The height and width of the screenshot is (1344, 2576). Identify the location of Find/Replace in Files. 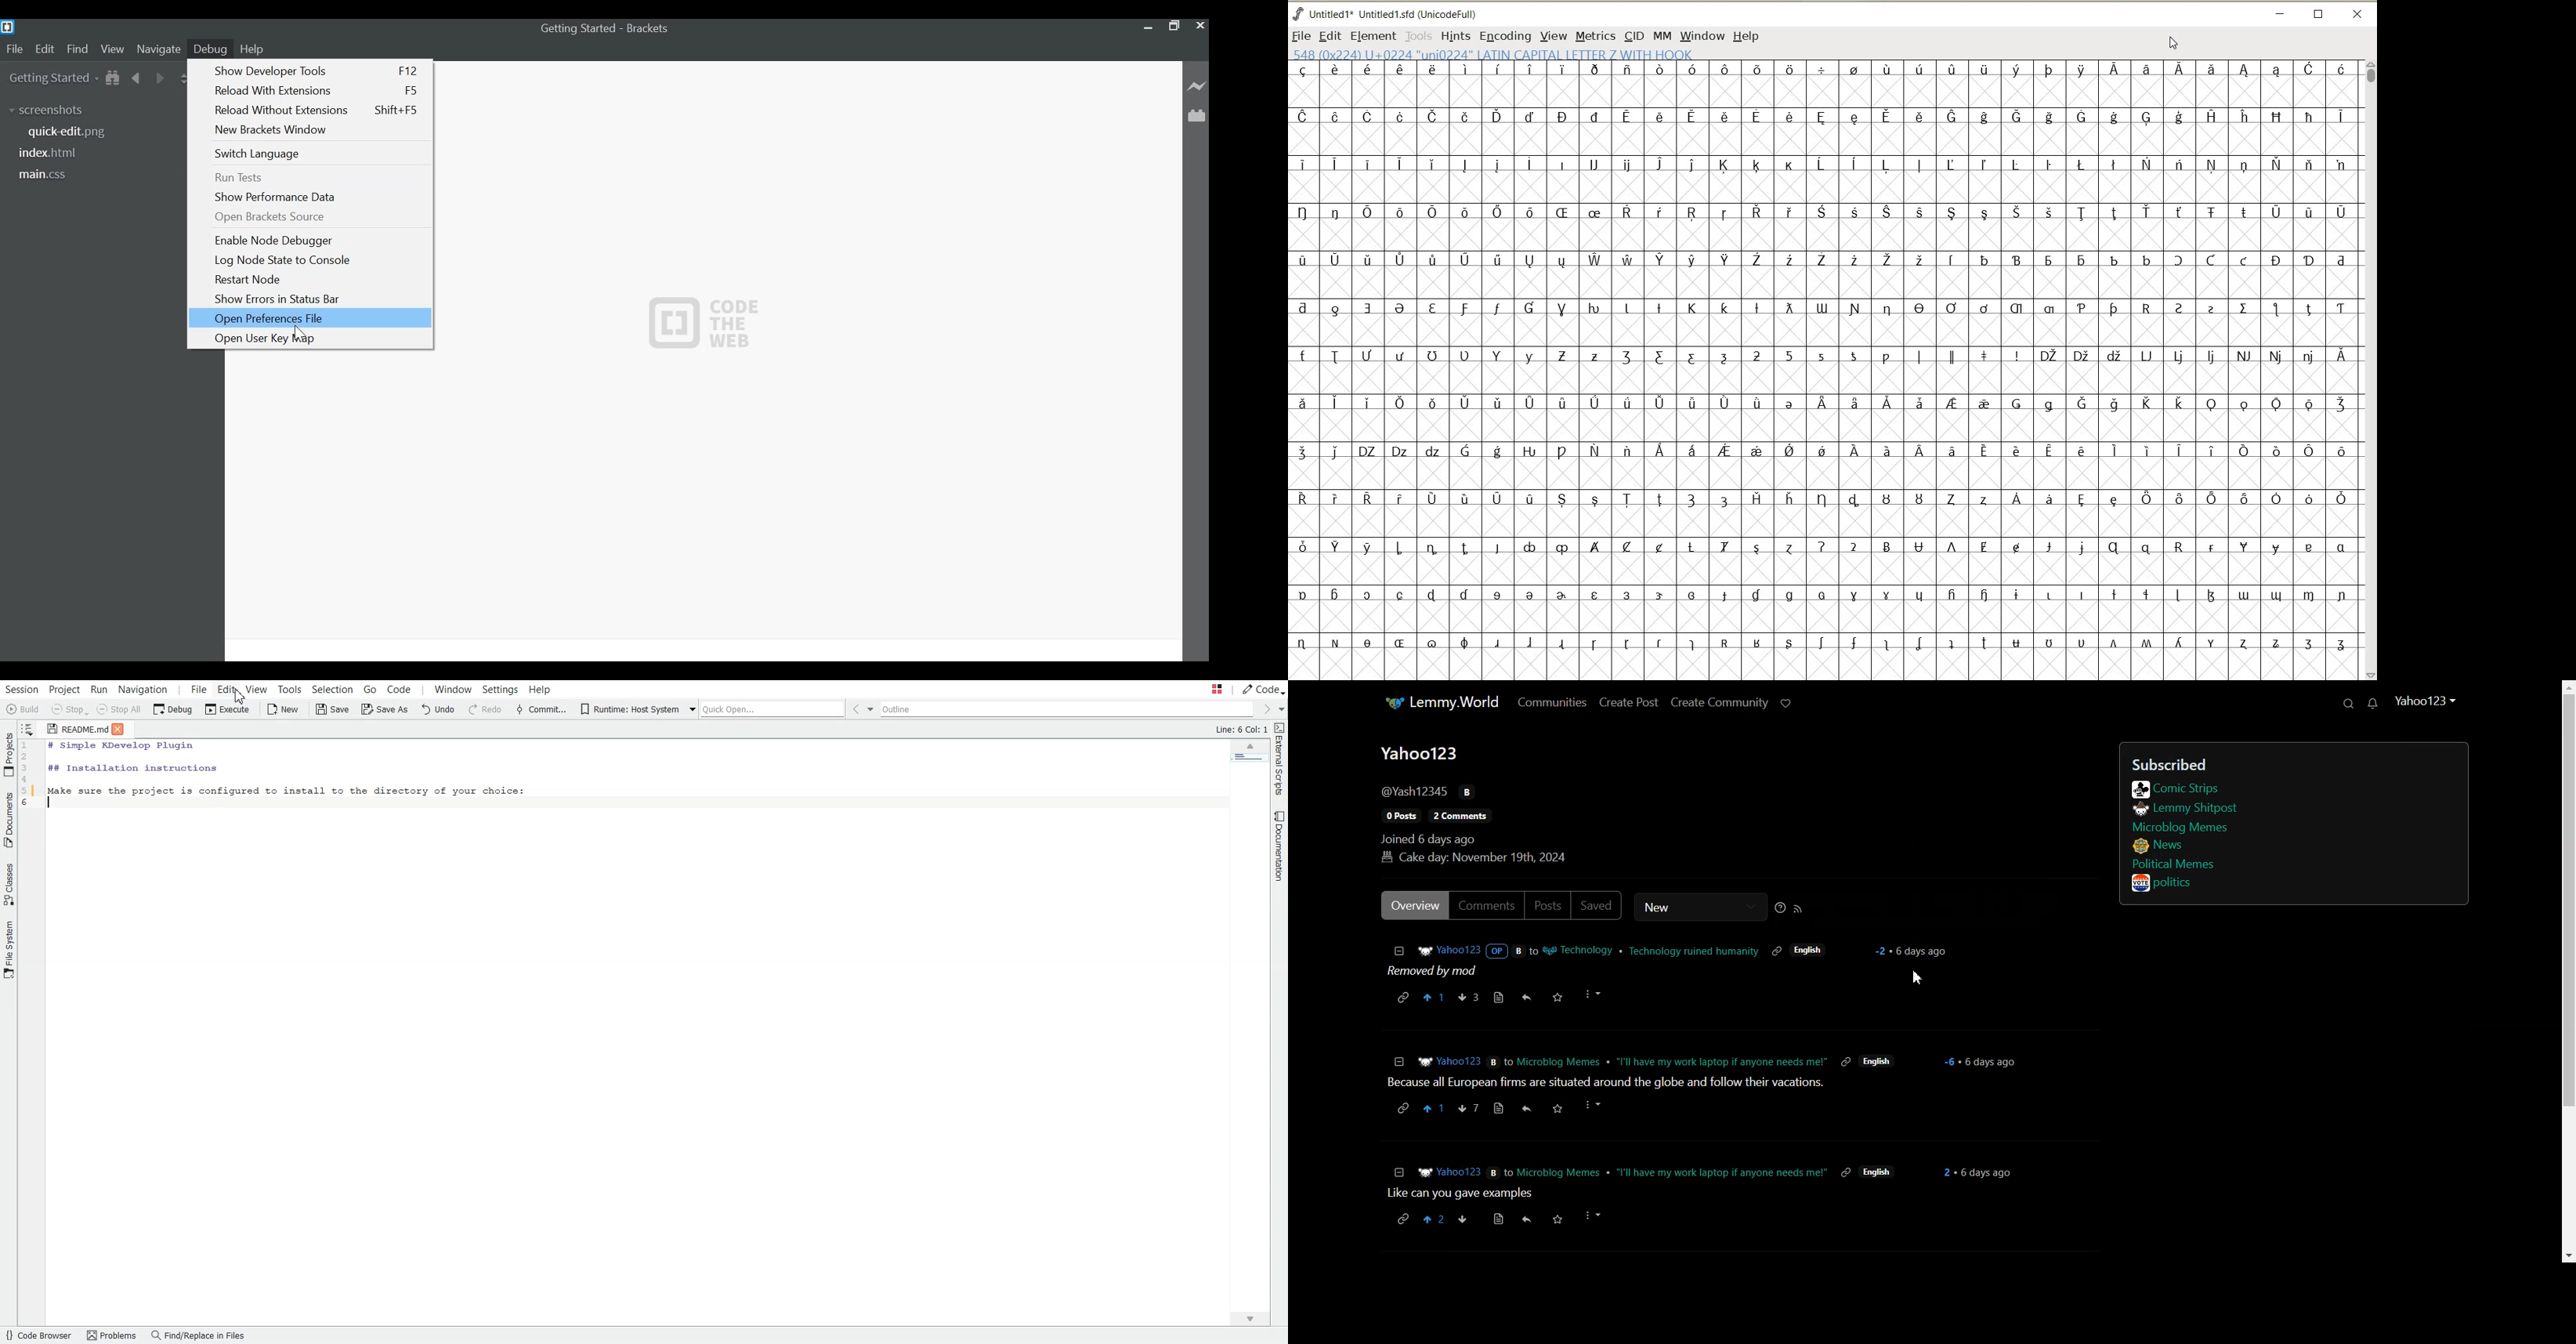
(197, 1336).